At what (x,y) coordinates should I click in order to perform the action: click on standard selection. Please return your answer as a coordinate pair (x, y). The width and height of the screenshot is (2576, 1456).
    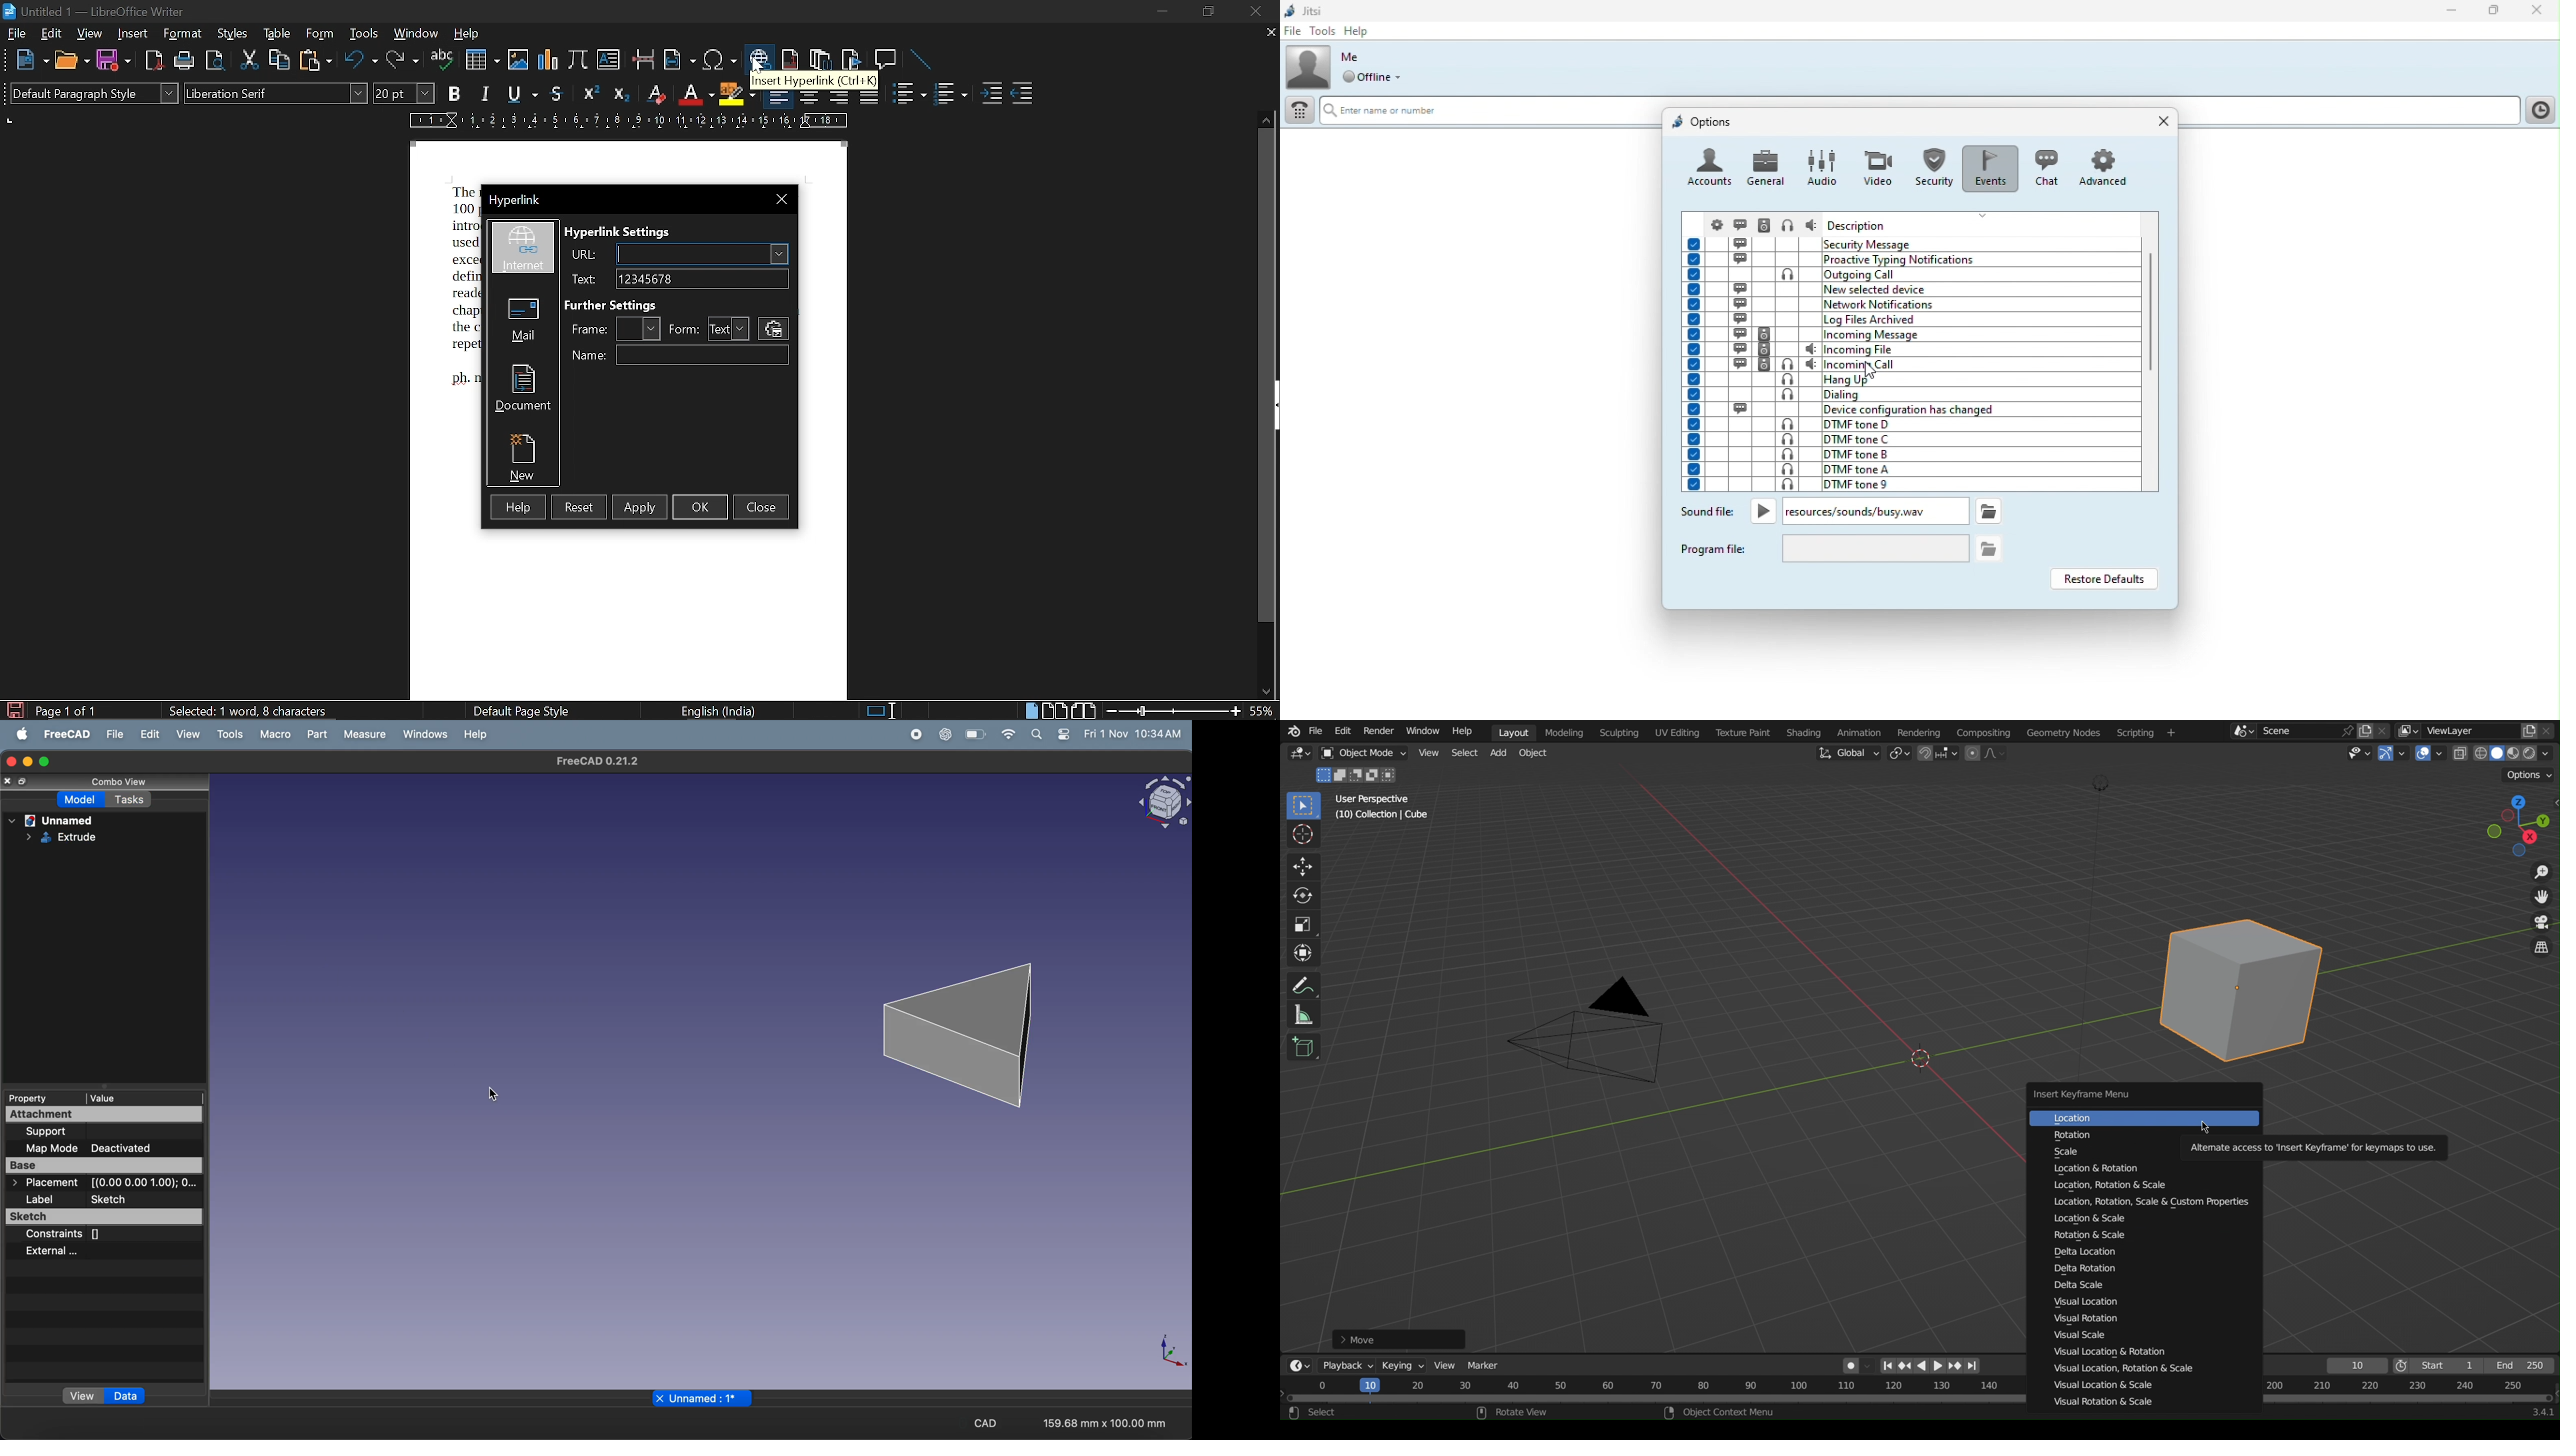
    Looking at the image, I should click on (880, 709).